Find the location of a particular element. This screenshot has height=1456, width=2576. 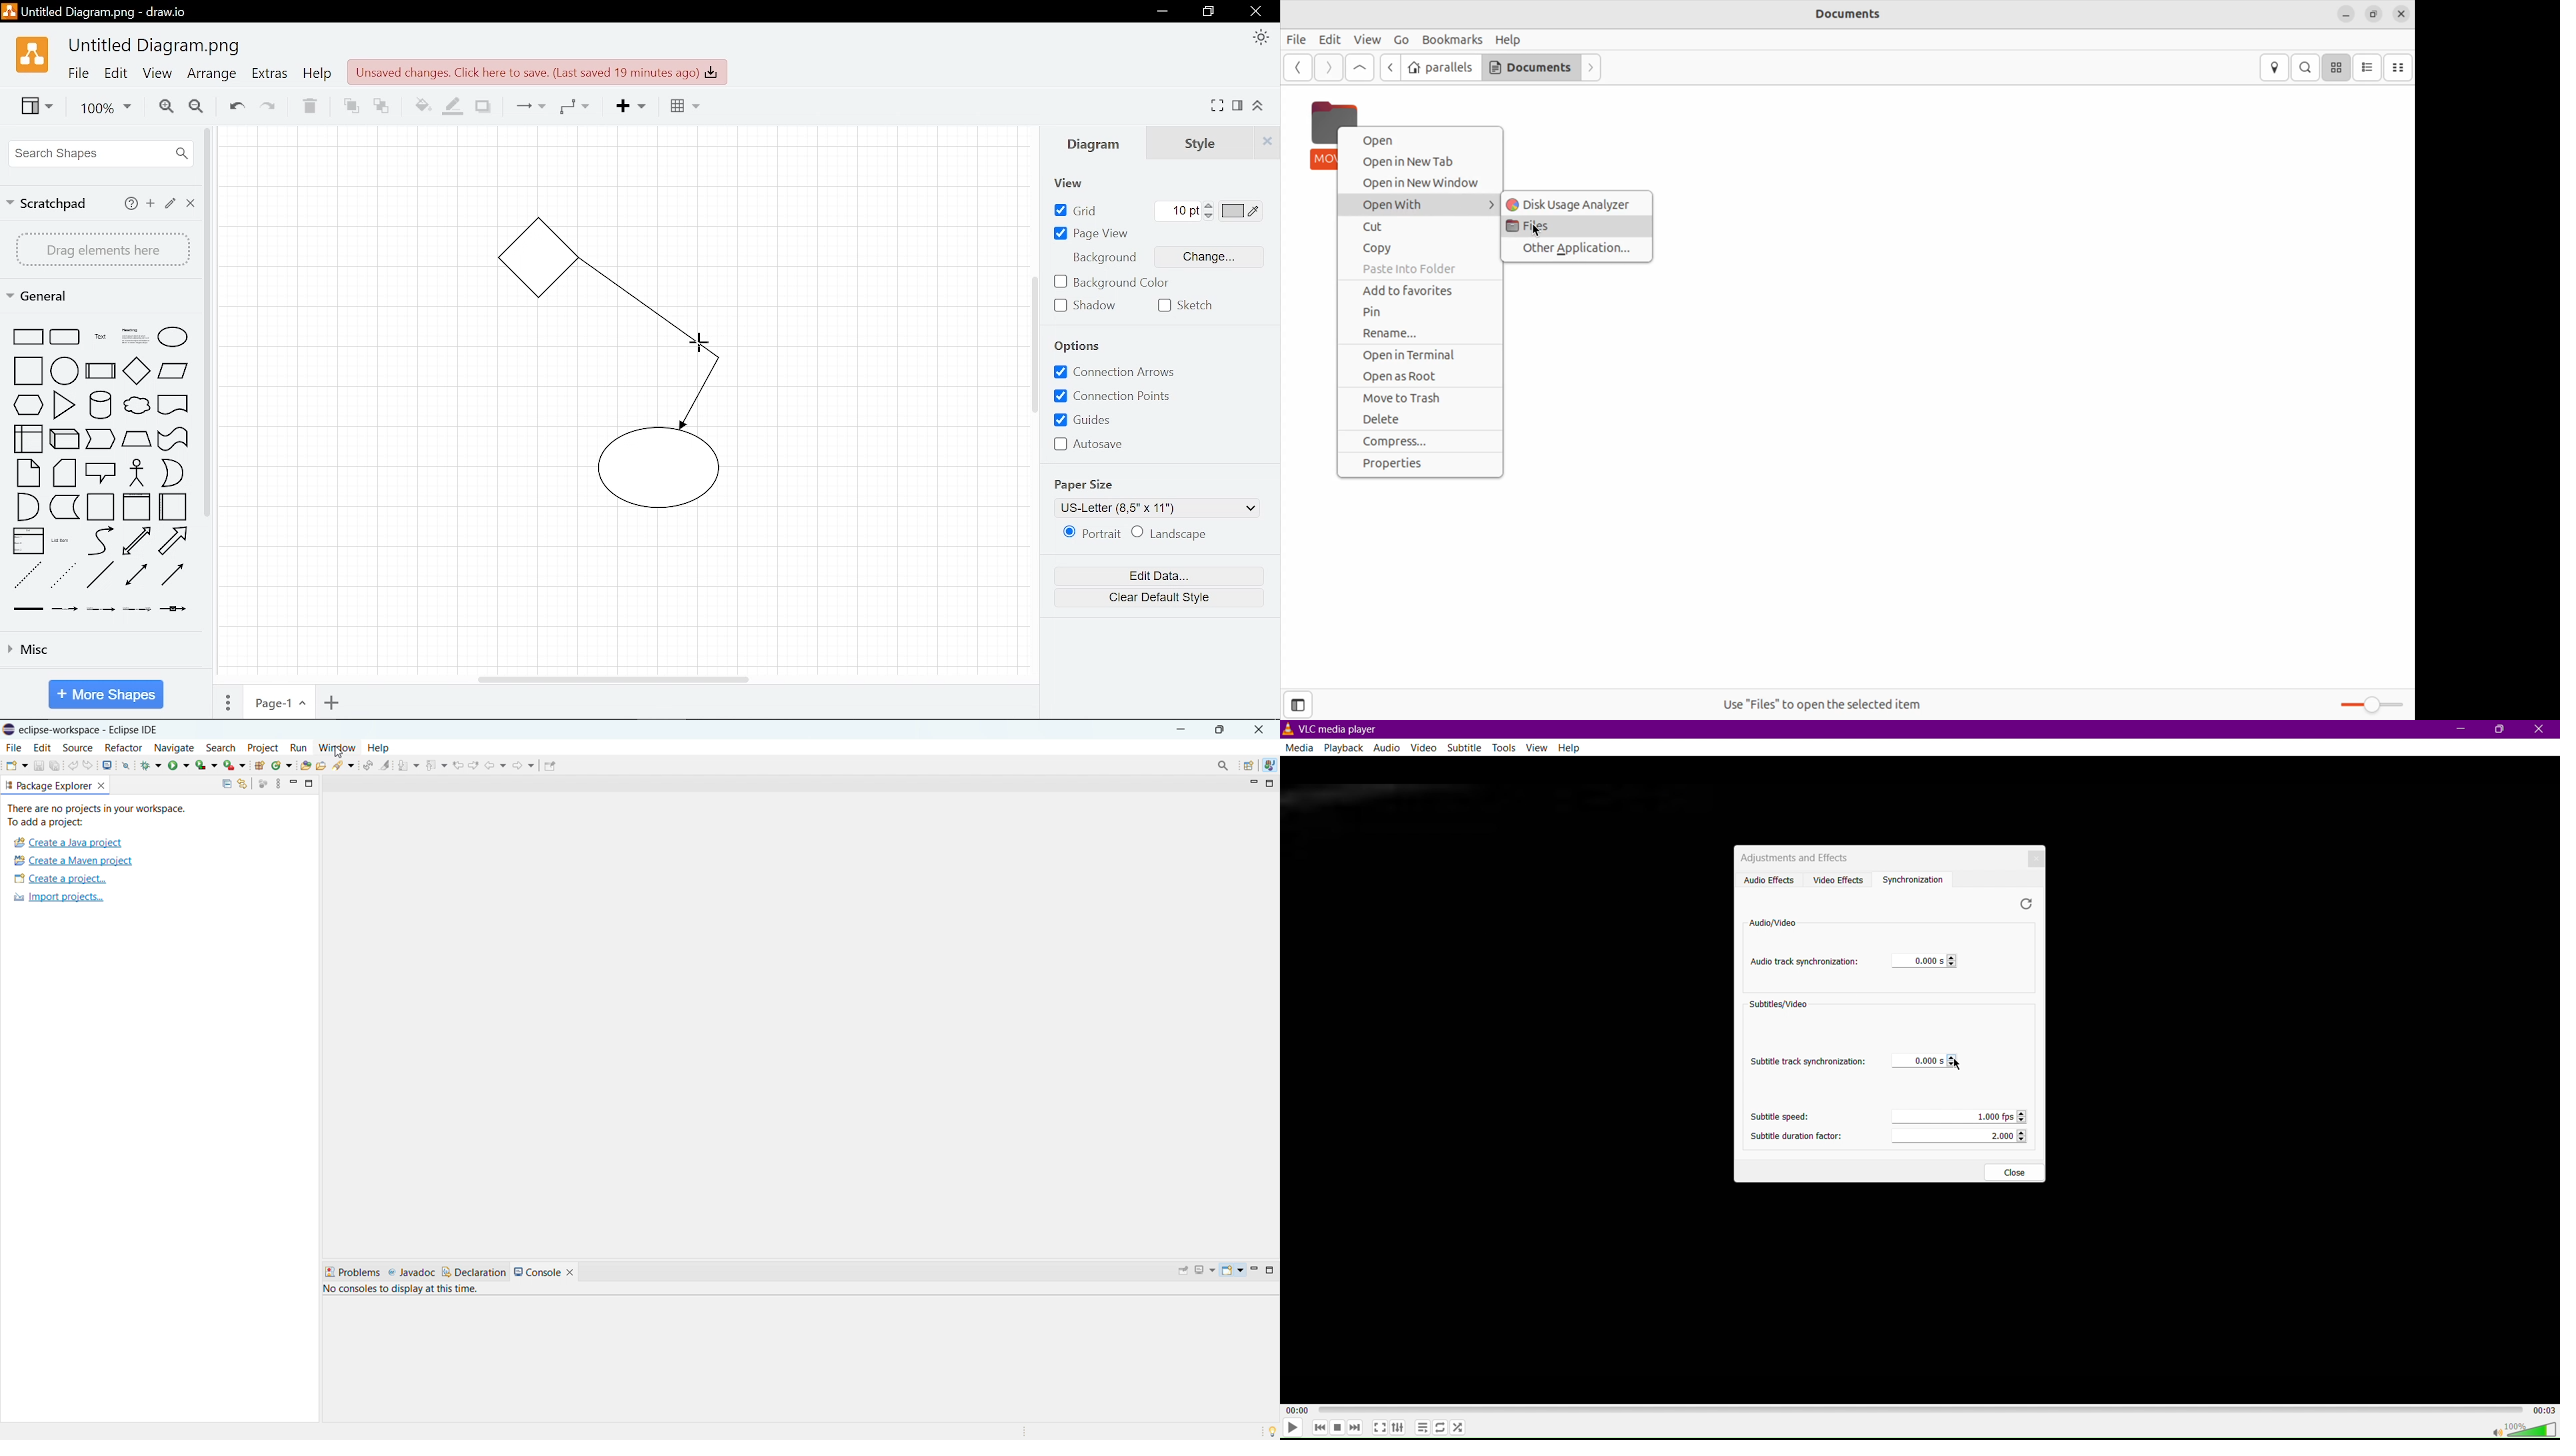

console is located at coordinates (537, 1271).